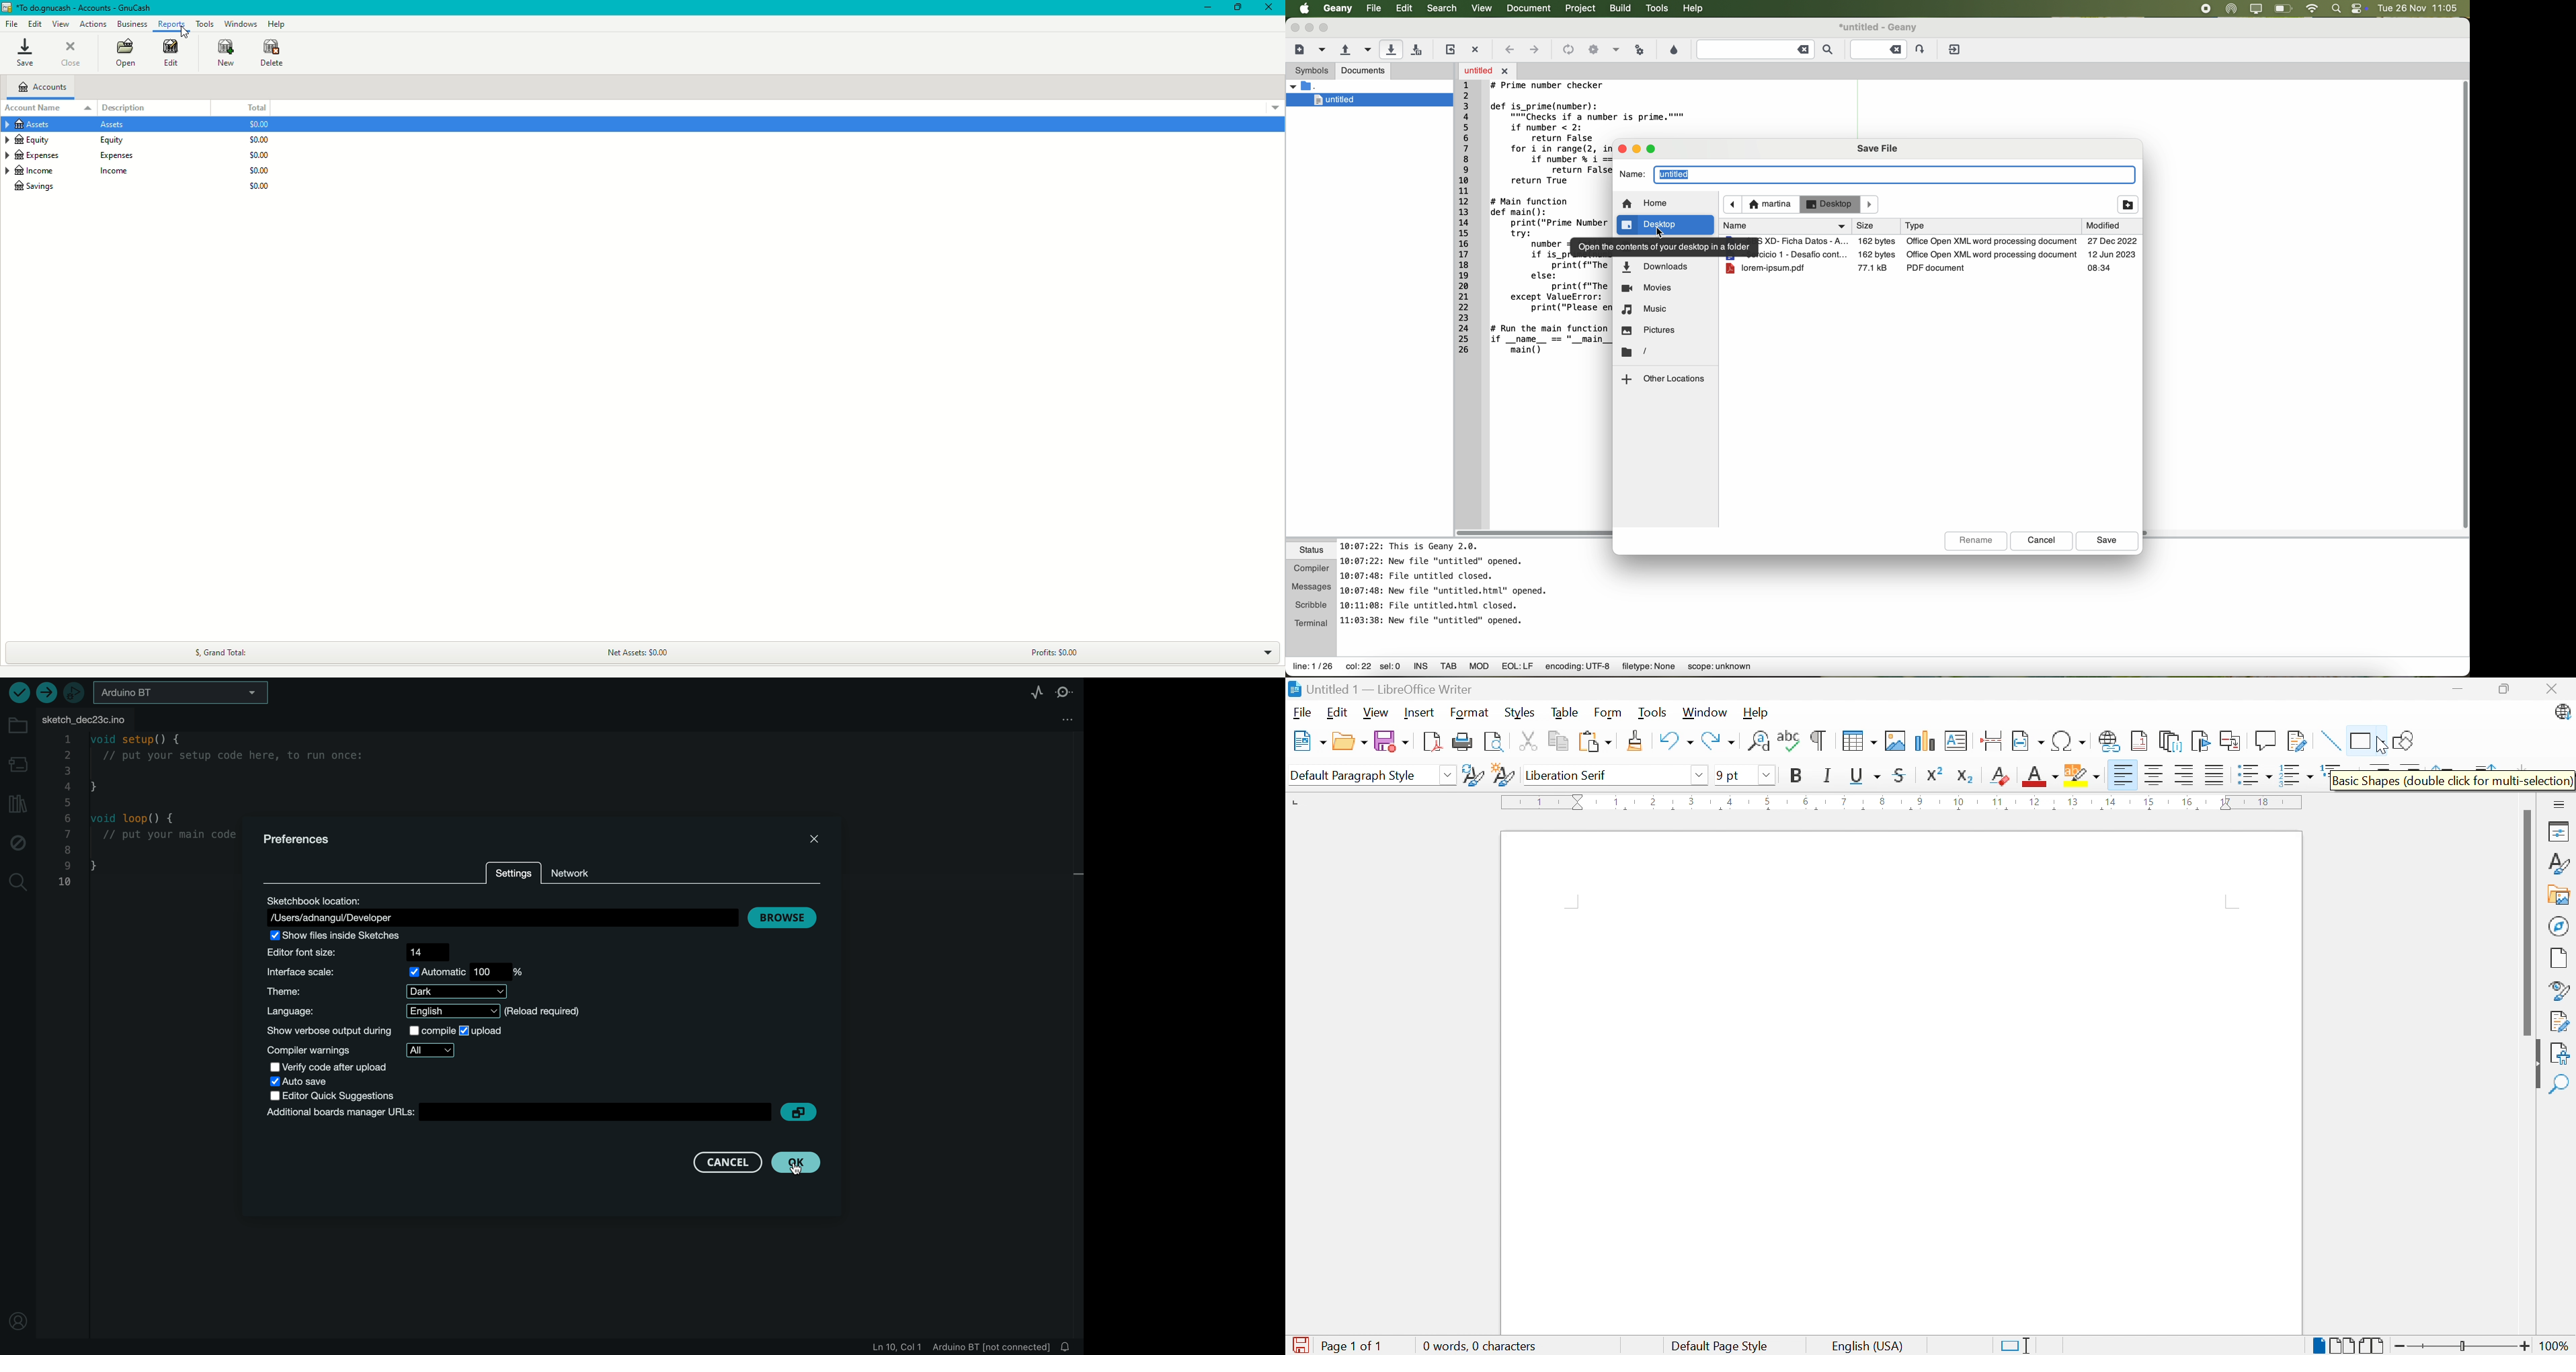  Describe the element at coordinates (1789, 739) in the screenshot. I see `Check spelling` at that location.